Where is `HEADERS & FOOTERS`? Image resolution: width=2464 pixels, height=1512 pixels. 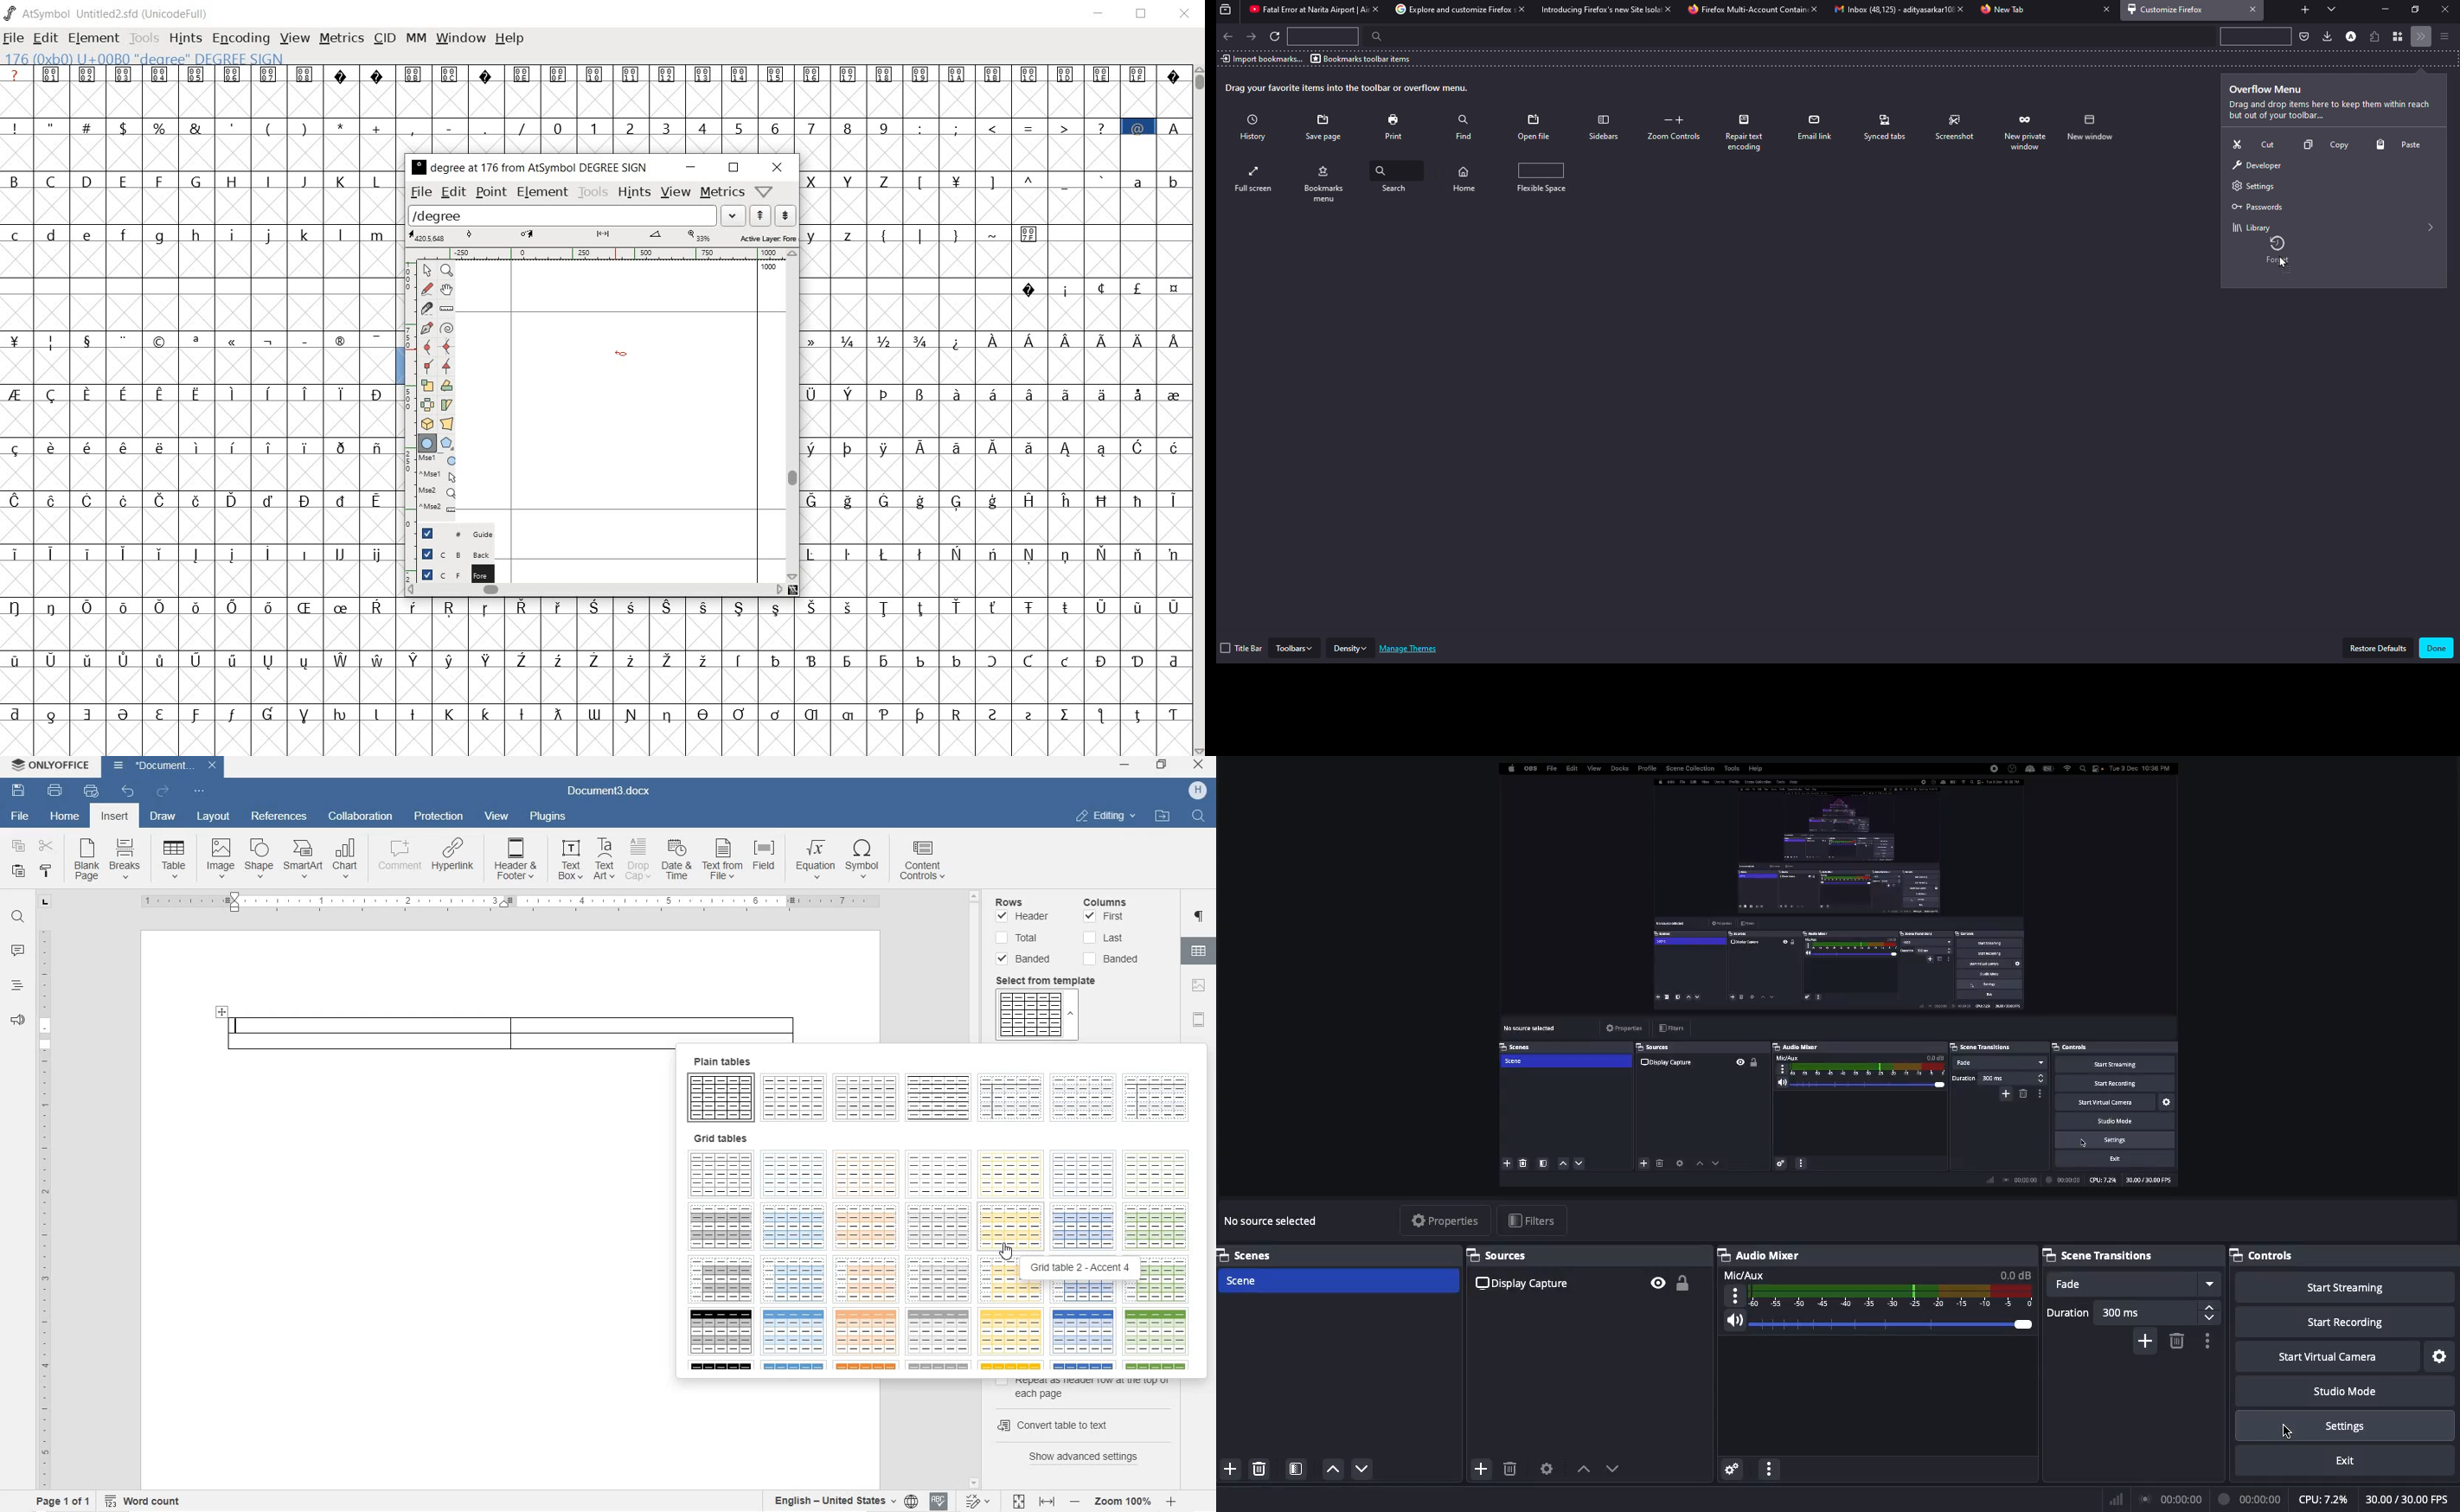 HEADERS & FOOTERS is located at coordinates (1200, 1021).